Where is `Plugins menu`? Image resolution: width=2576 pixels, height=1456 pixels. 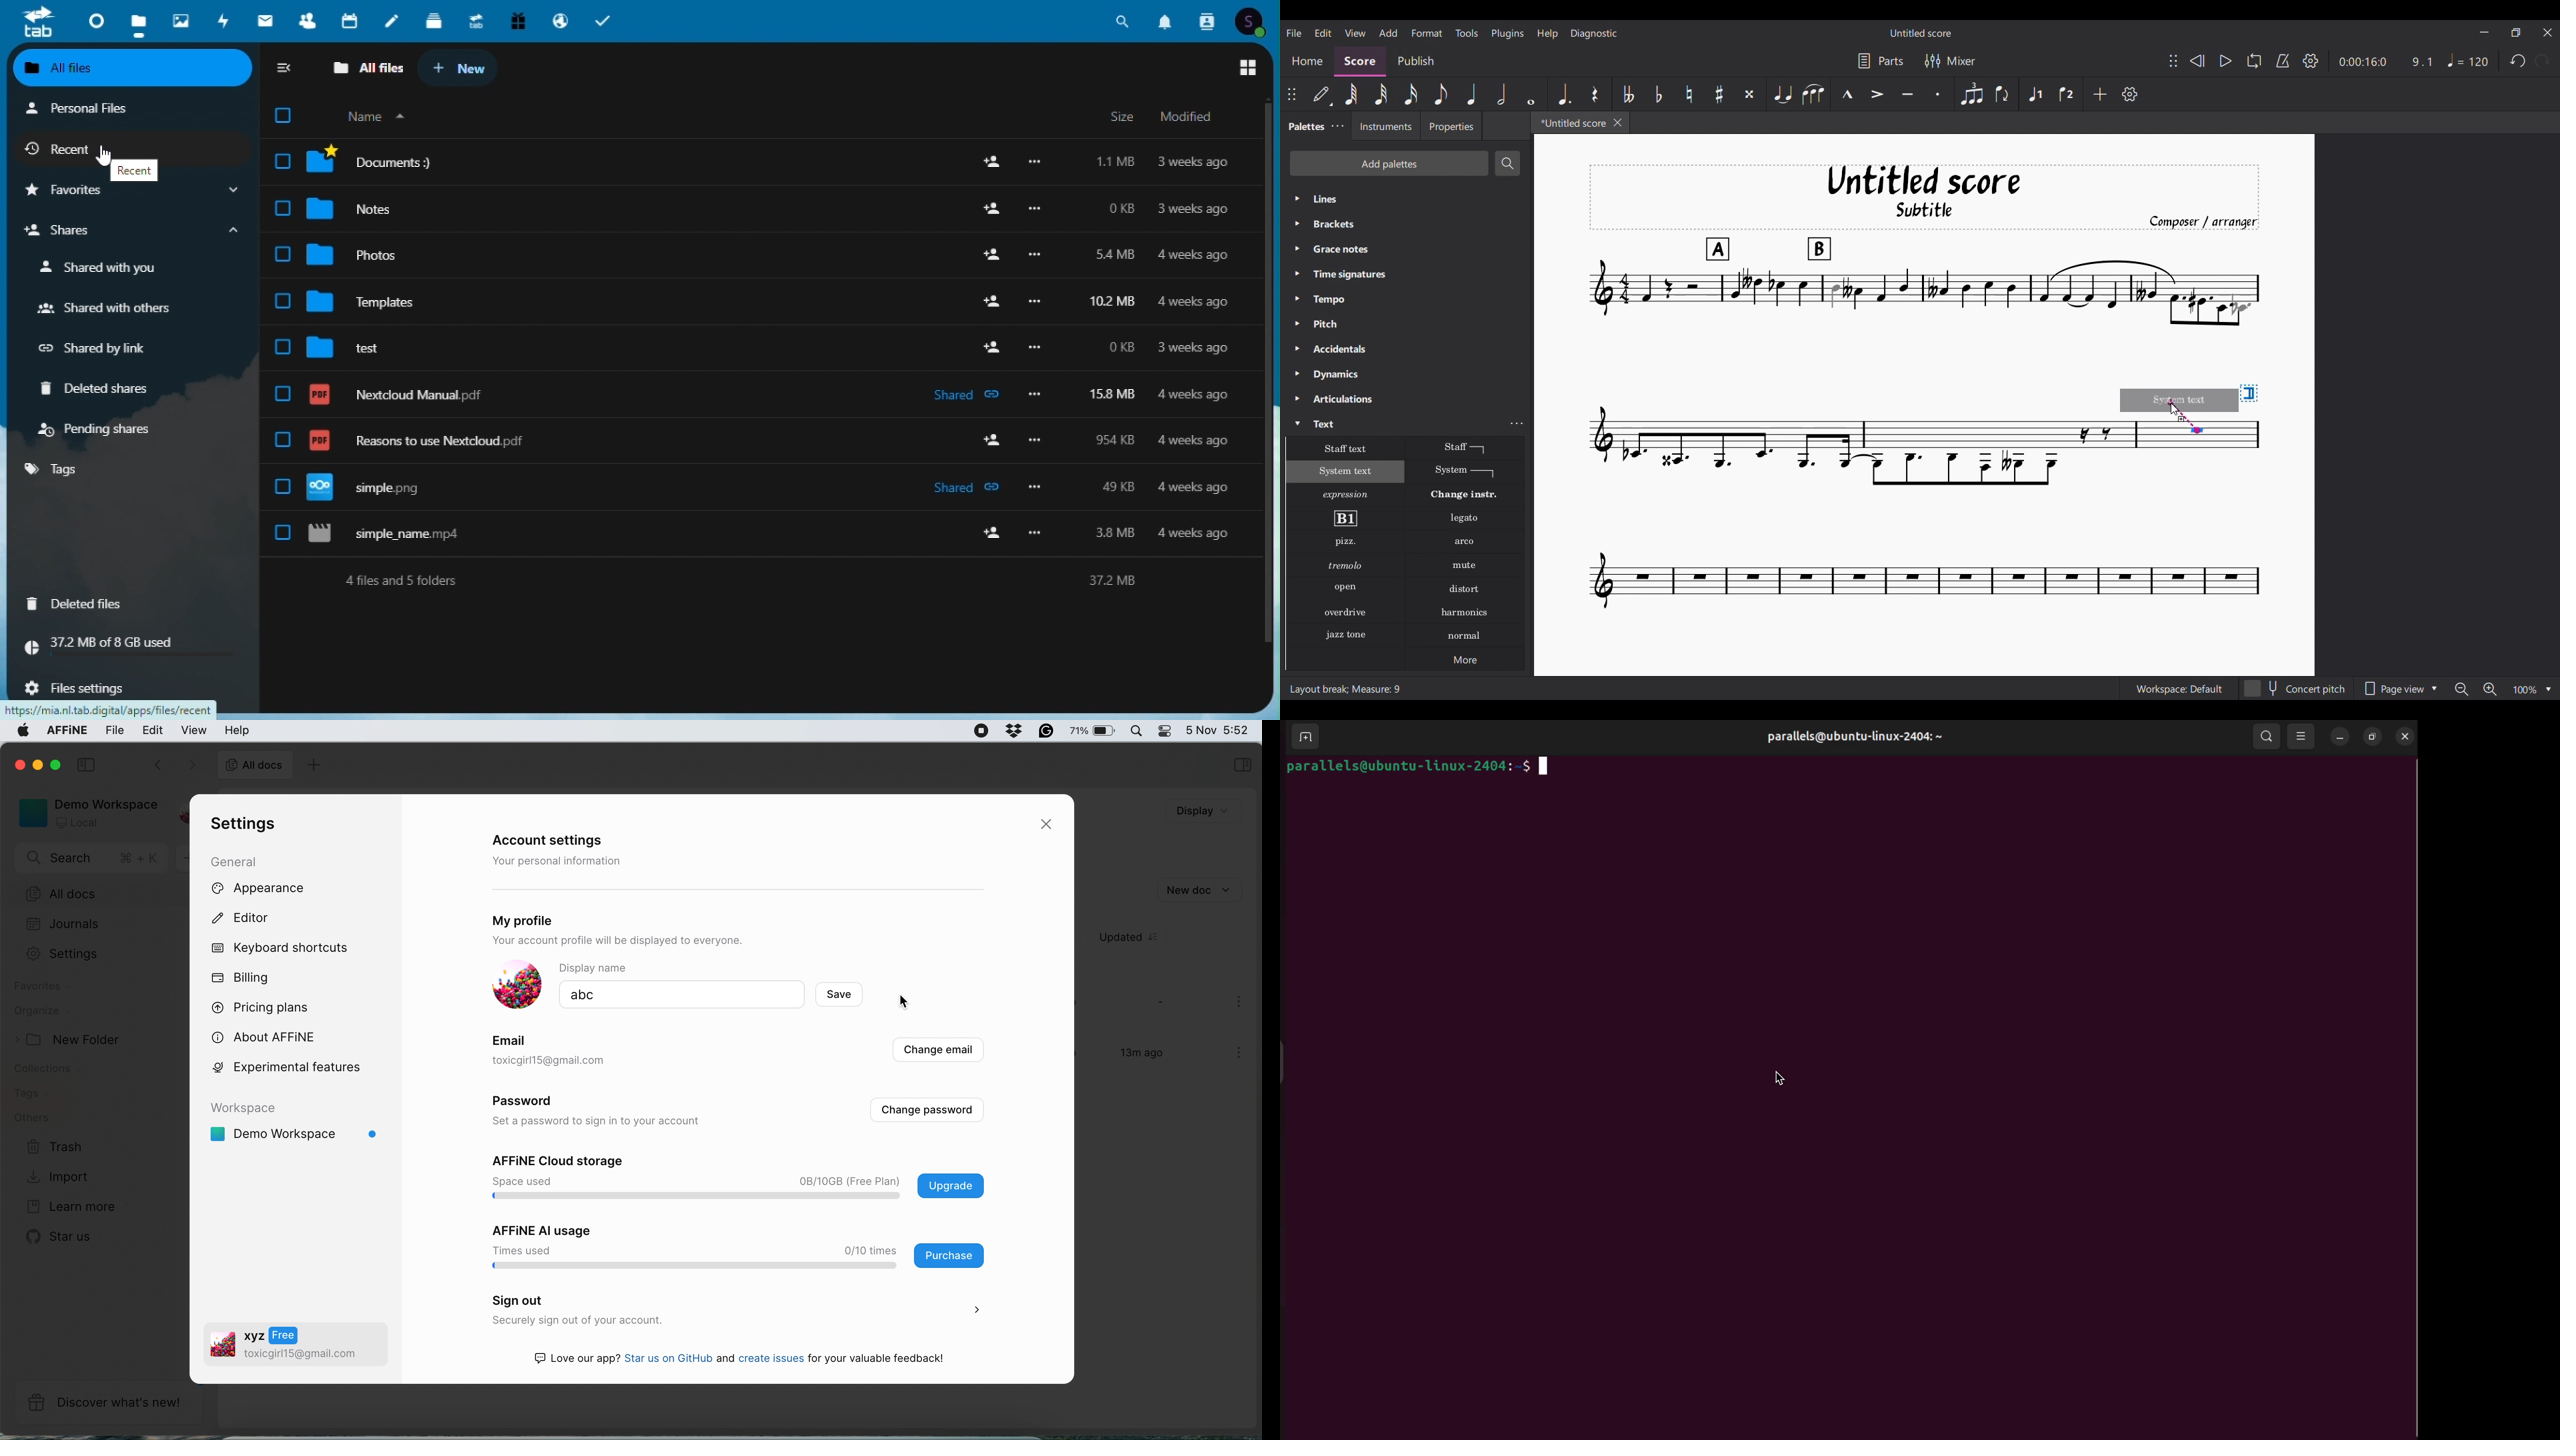 Plugins menu is located at coordinates (1507, 33).